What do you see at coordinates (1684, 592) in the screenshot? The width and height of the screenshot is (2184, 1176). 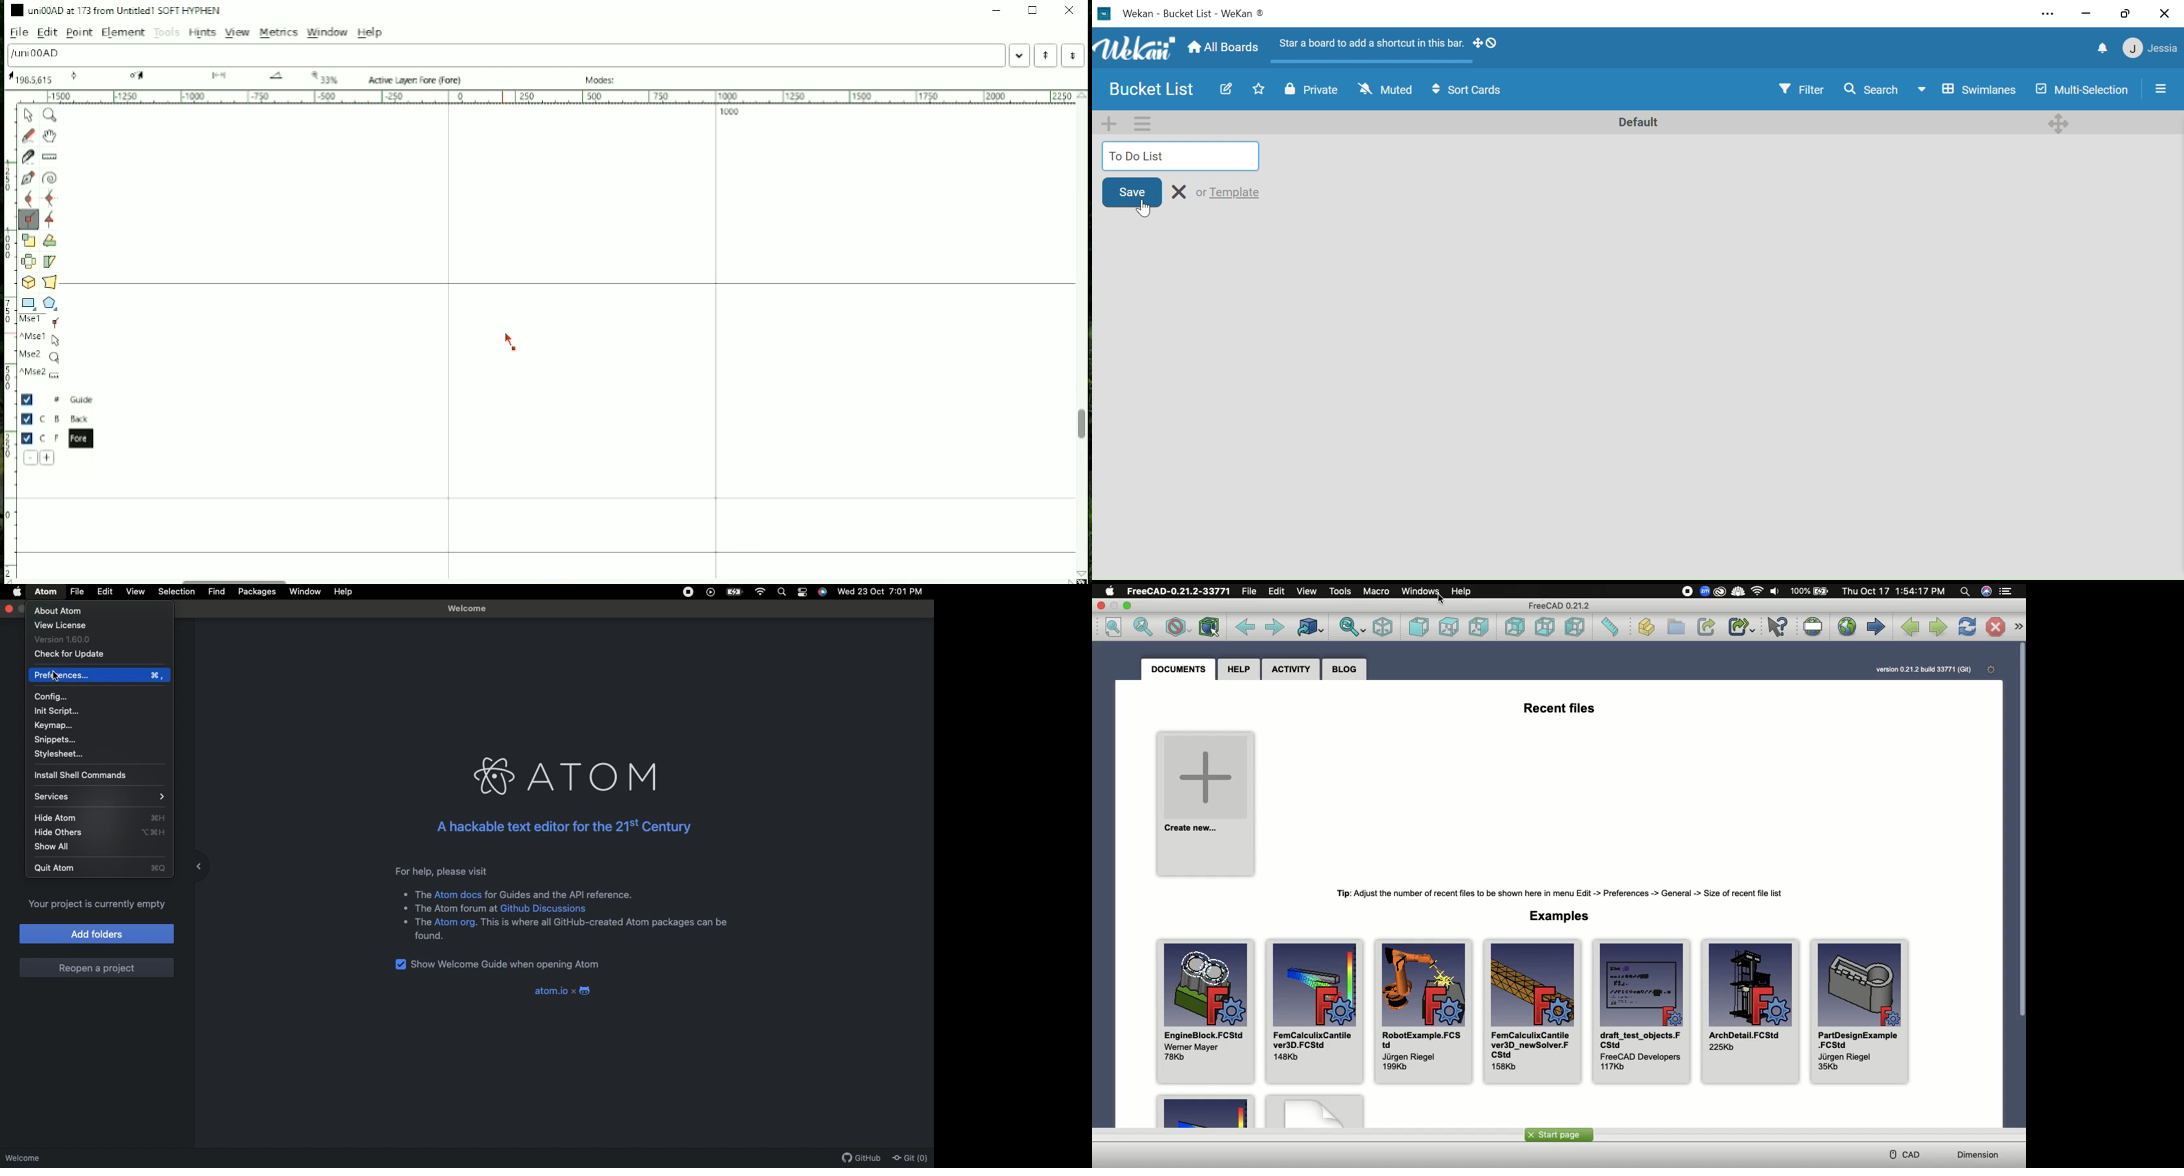 I see `Recording` at bounding box center [1684, 592].